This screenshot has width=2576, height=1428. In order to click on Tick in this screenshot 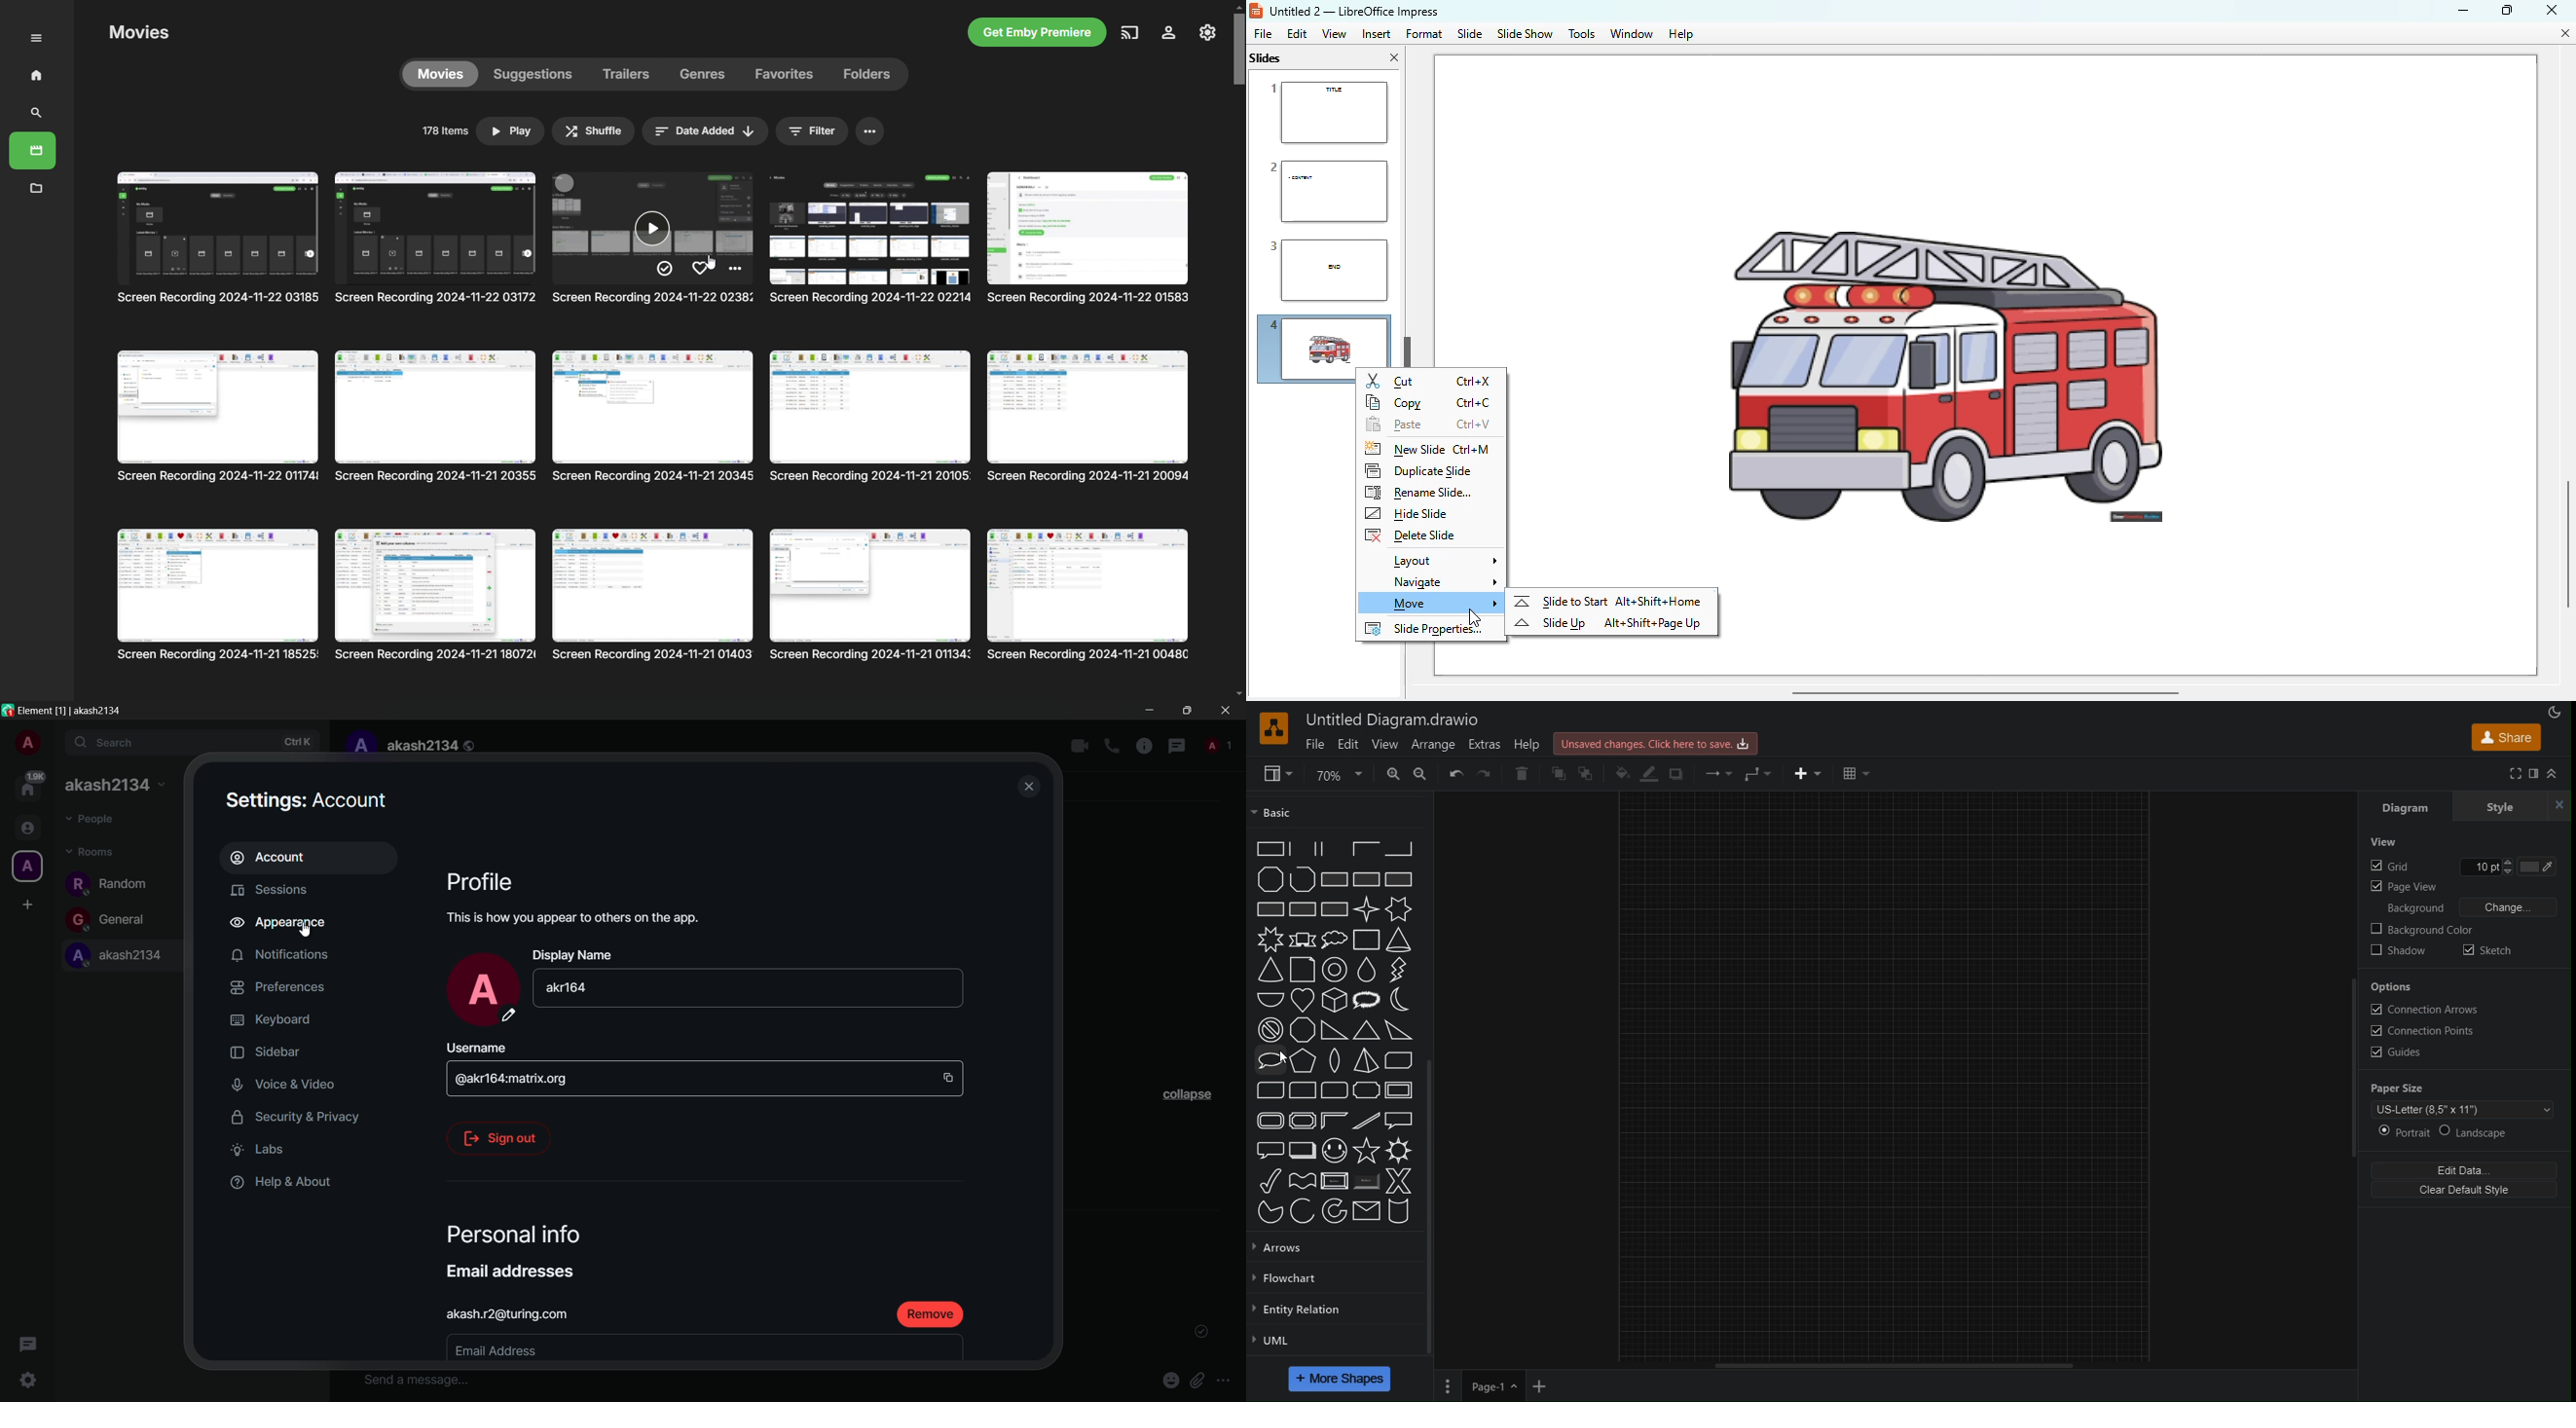, I will do `click(1266, 1181)`.